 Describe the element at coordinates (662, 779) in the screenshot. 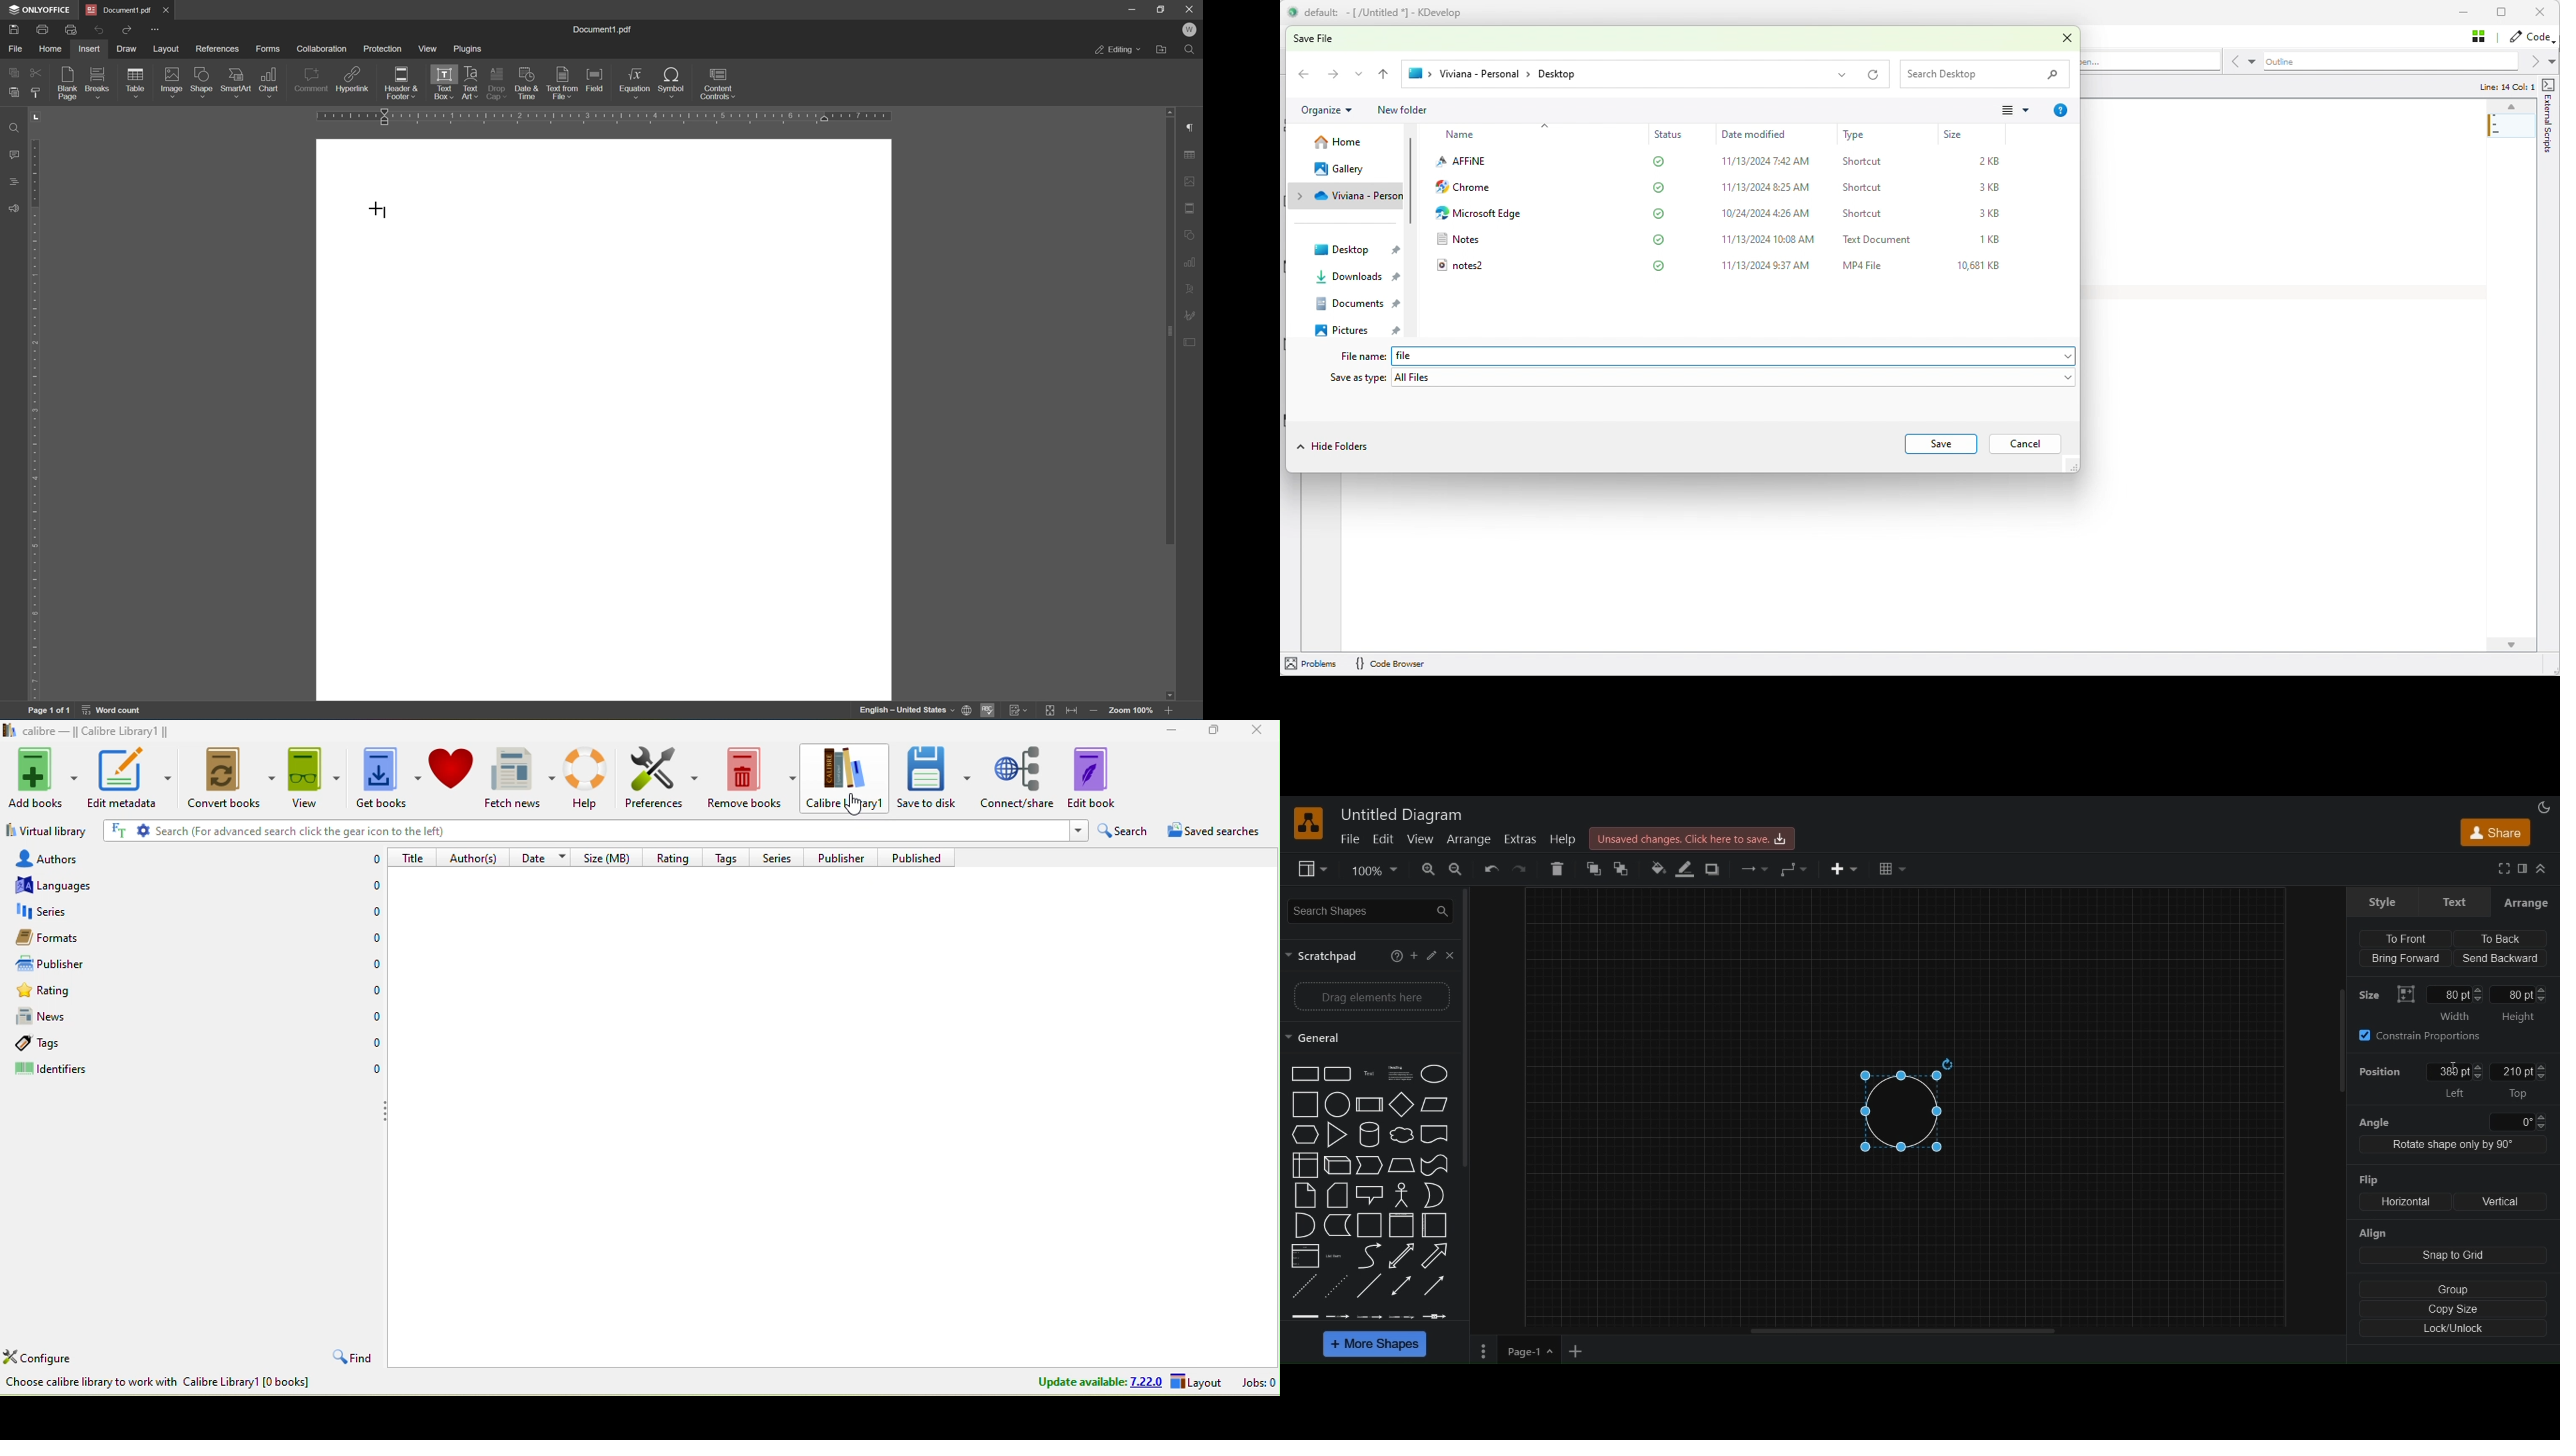

I see `preference` at that location.